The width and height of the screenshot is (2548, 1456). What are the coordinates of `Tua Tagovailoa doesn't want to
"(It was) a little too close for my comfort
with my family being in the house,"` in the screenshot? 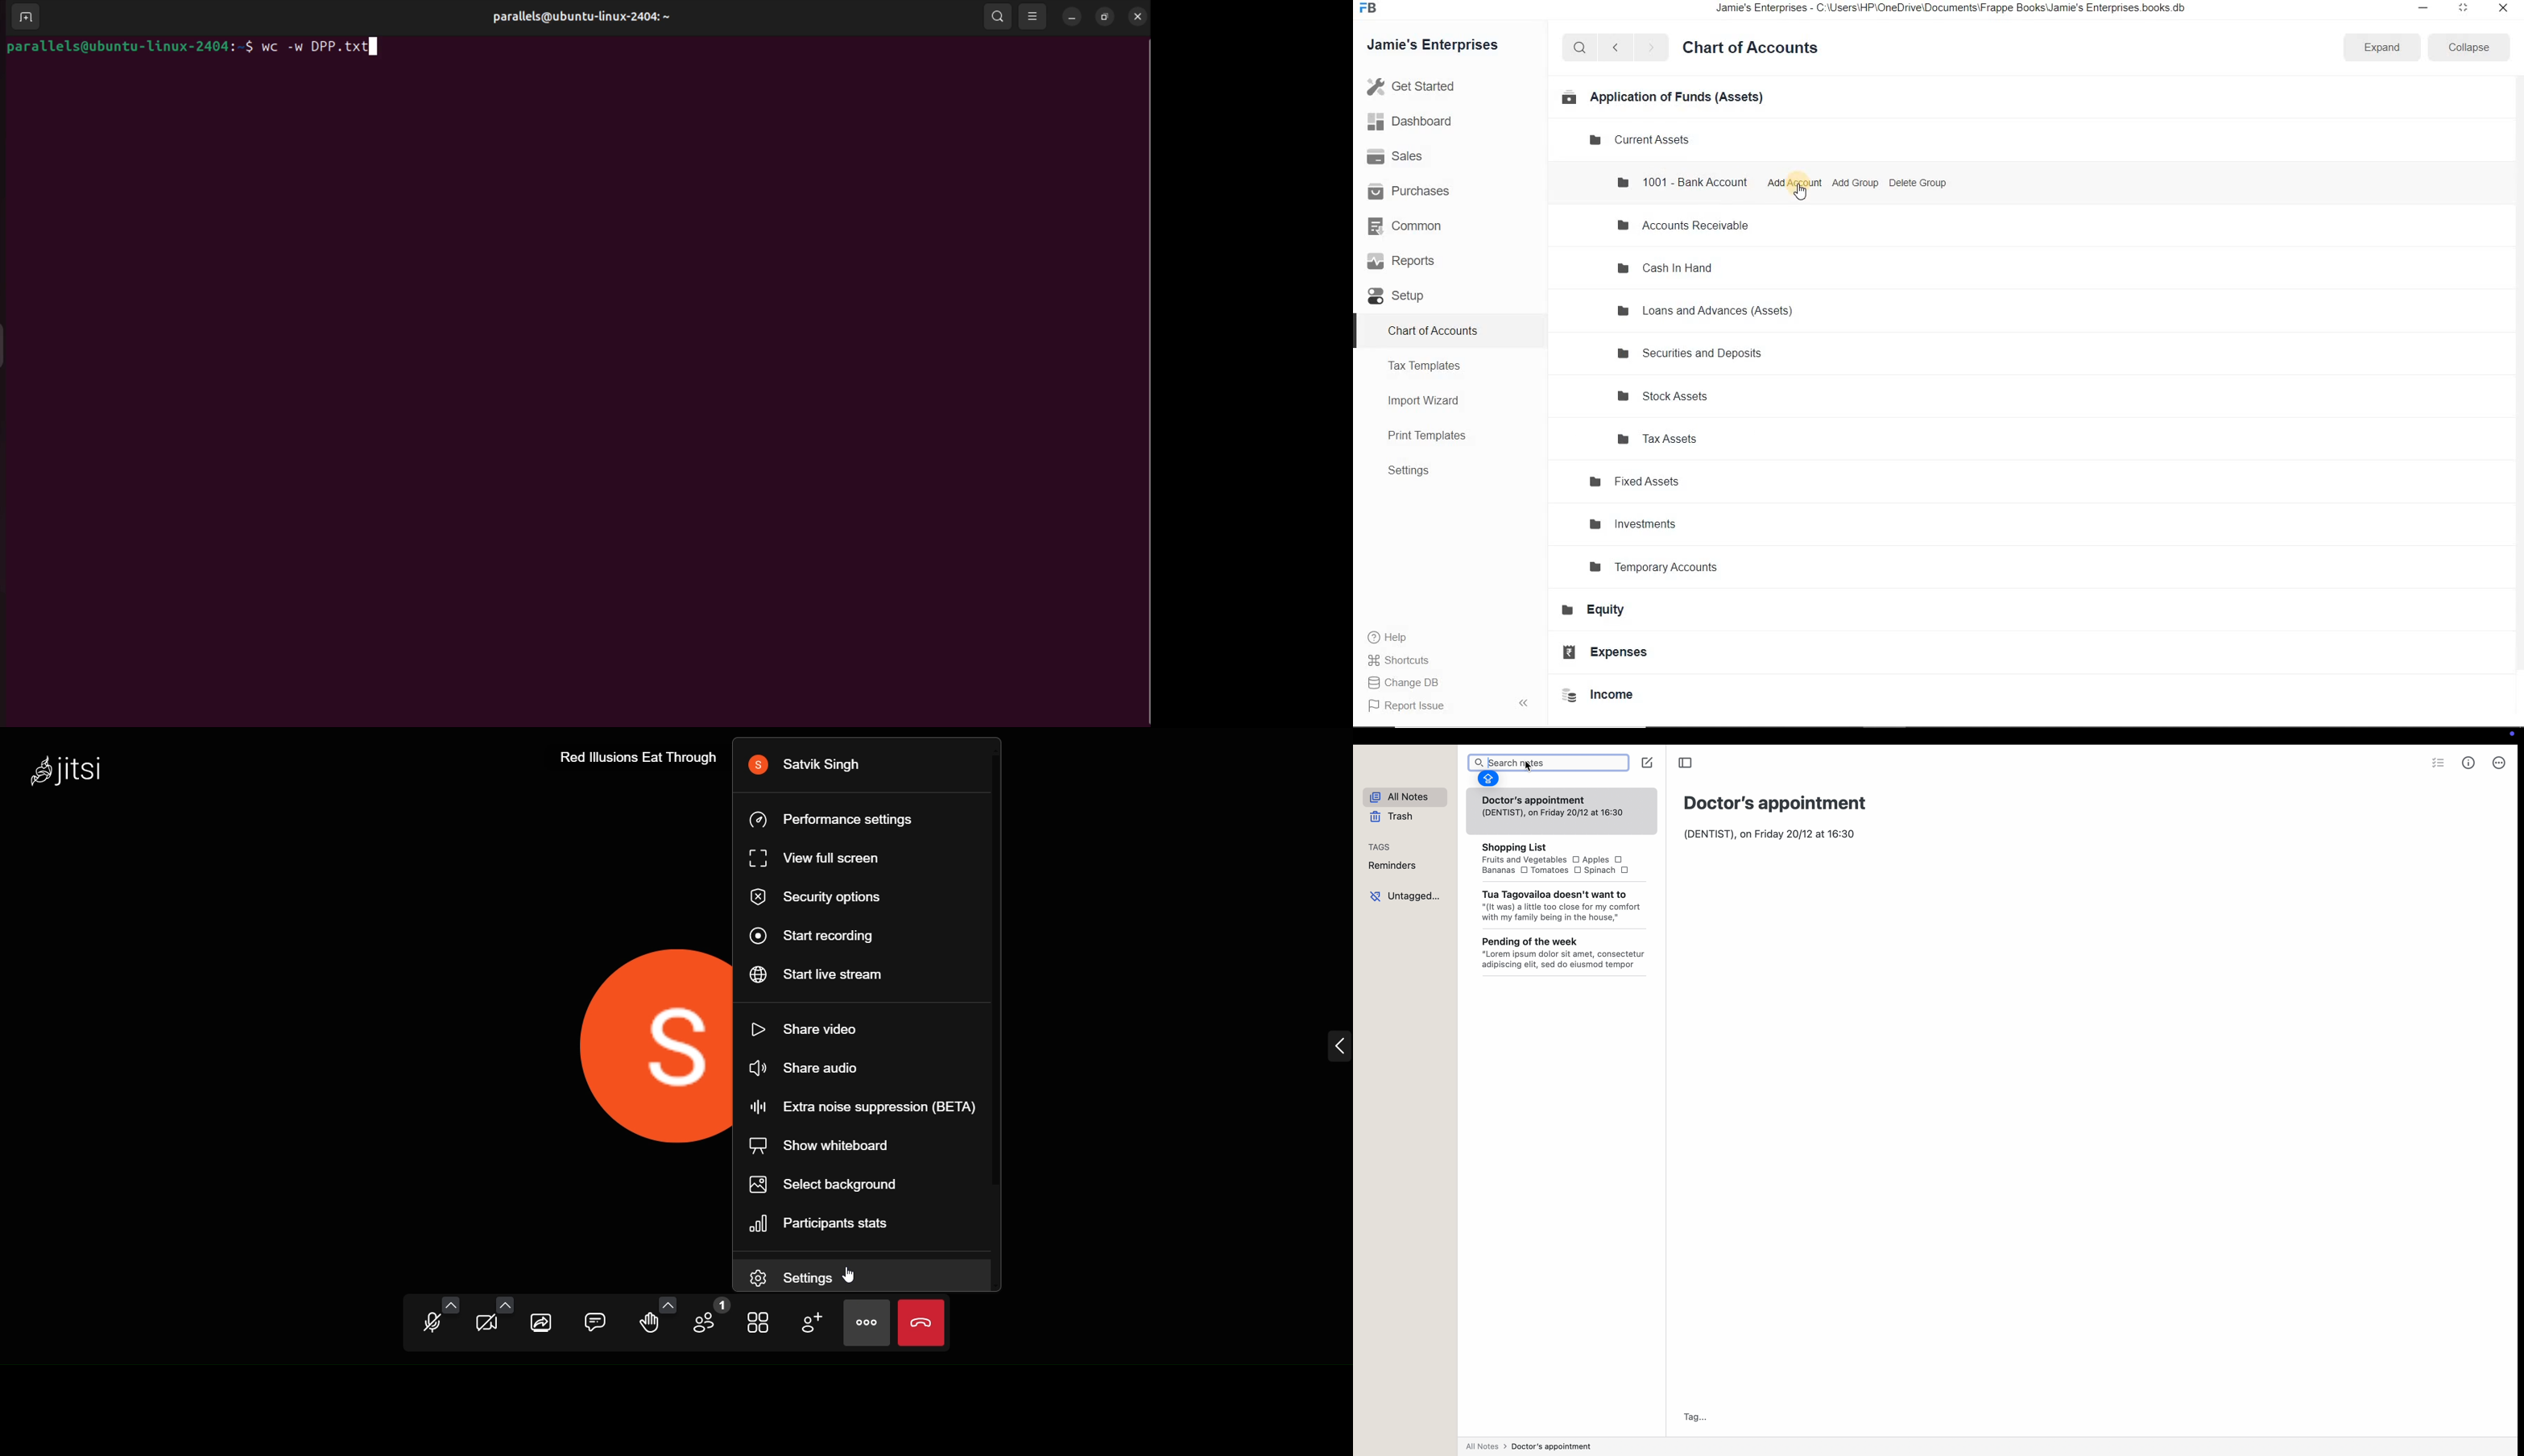 It's located at (1562, 910).